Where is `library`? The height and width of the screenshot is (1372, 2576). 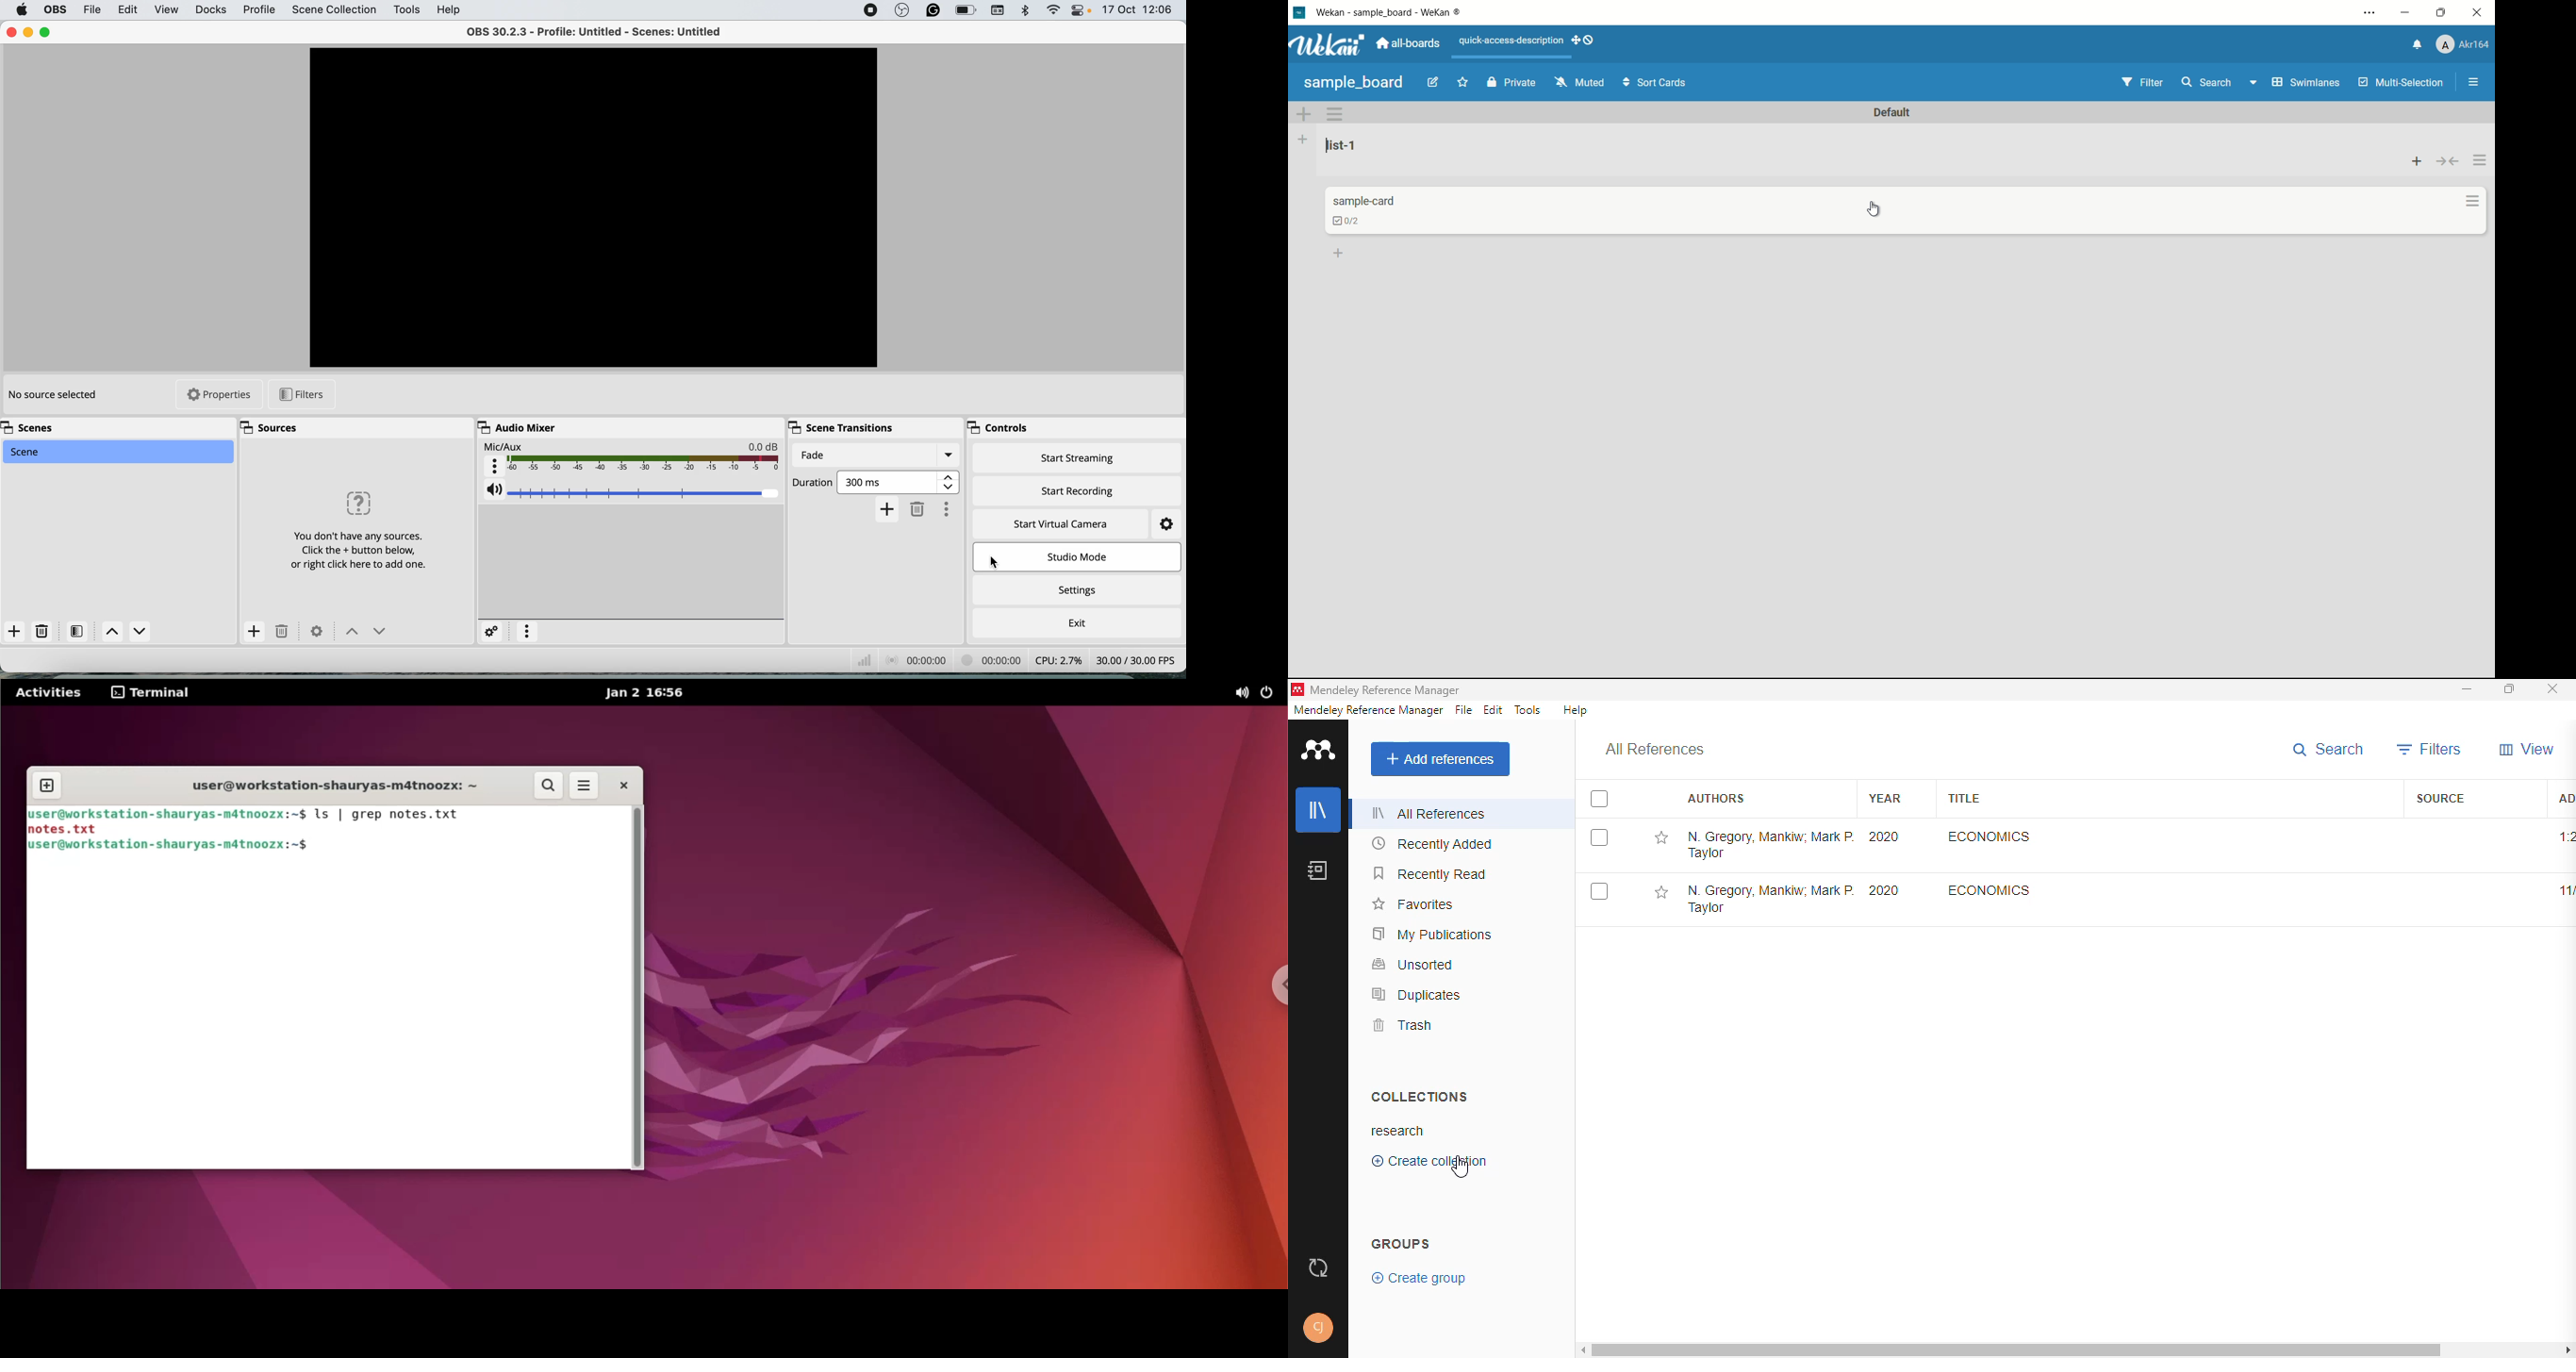
library is located at coordinates (1319, 810).